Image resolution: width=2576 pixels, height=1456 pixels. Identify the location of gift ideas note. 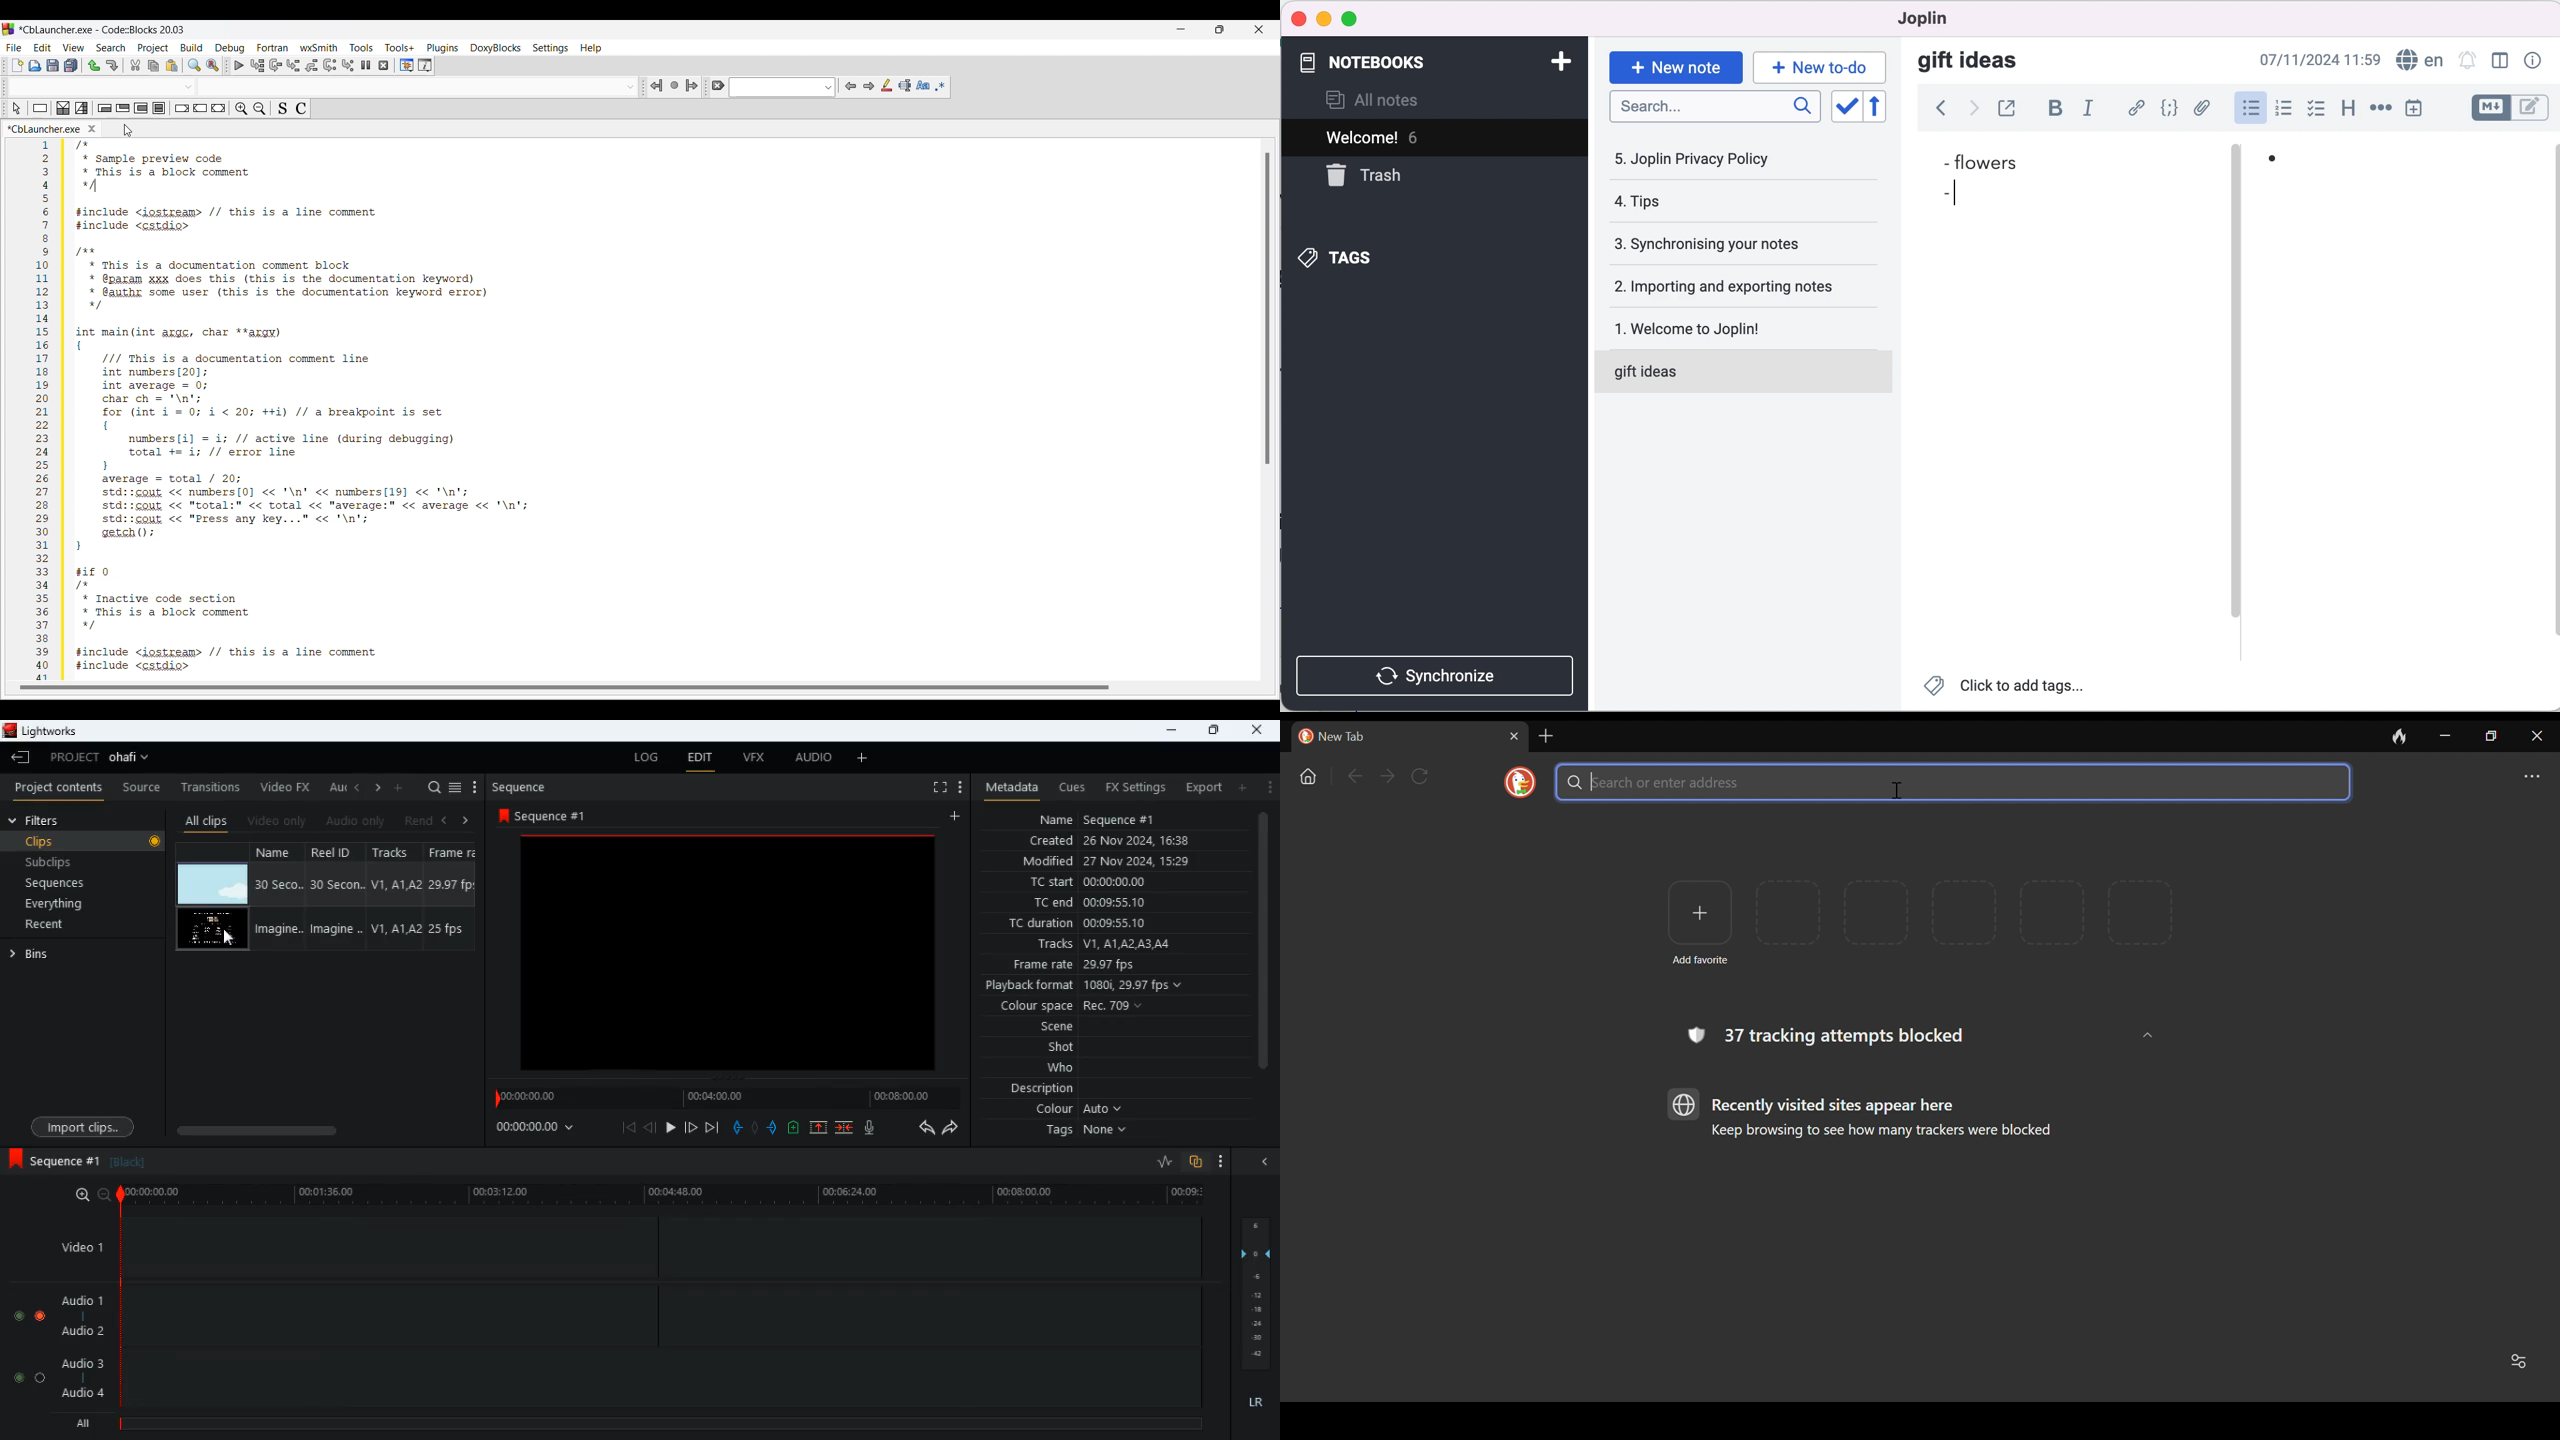
(1730, 373).